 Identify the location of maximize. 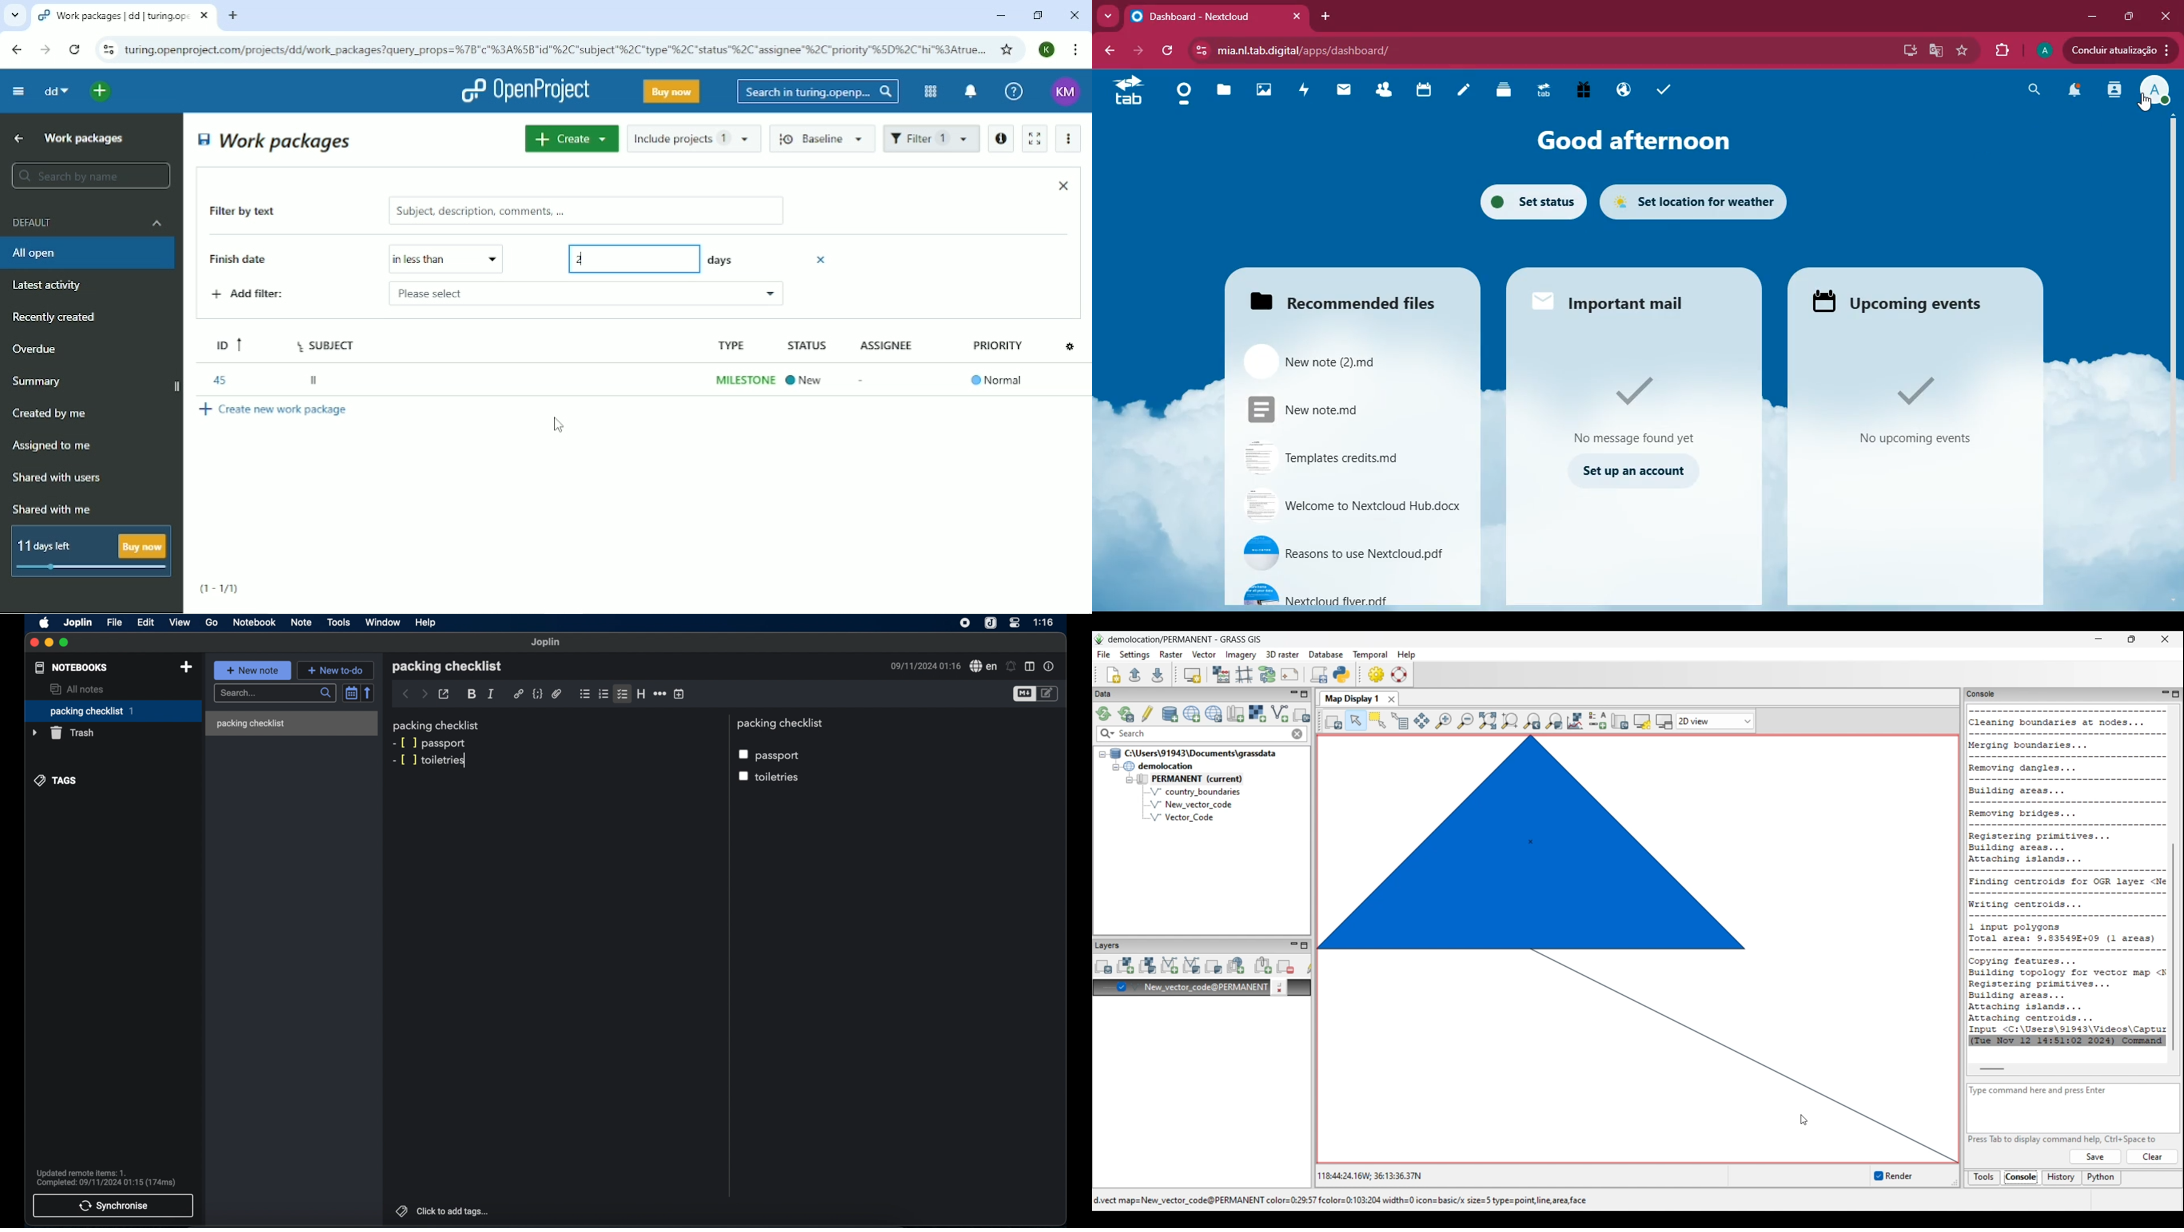
(65, 643).